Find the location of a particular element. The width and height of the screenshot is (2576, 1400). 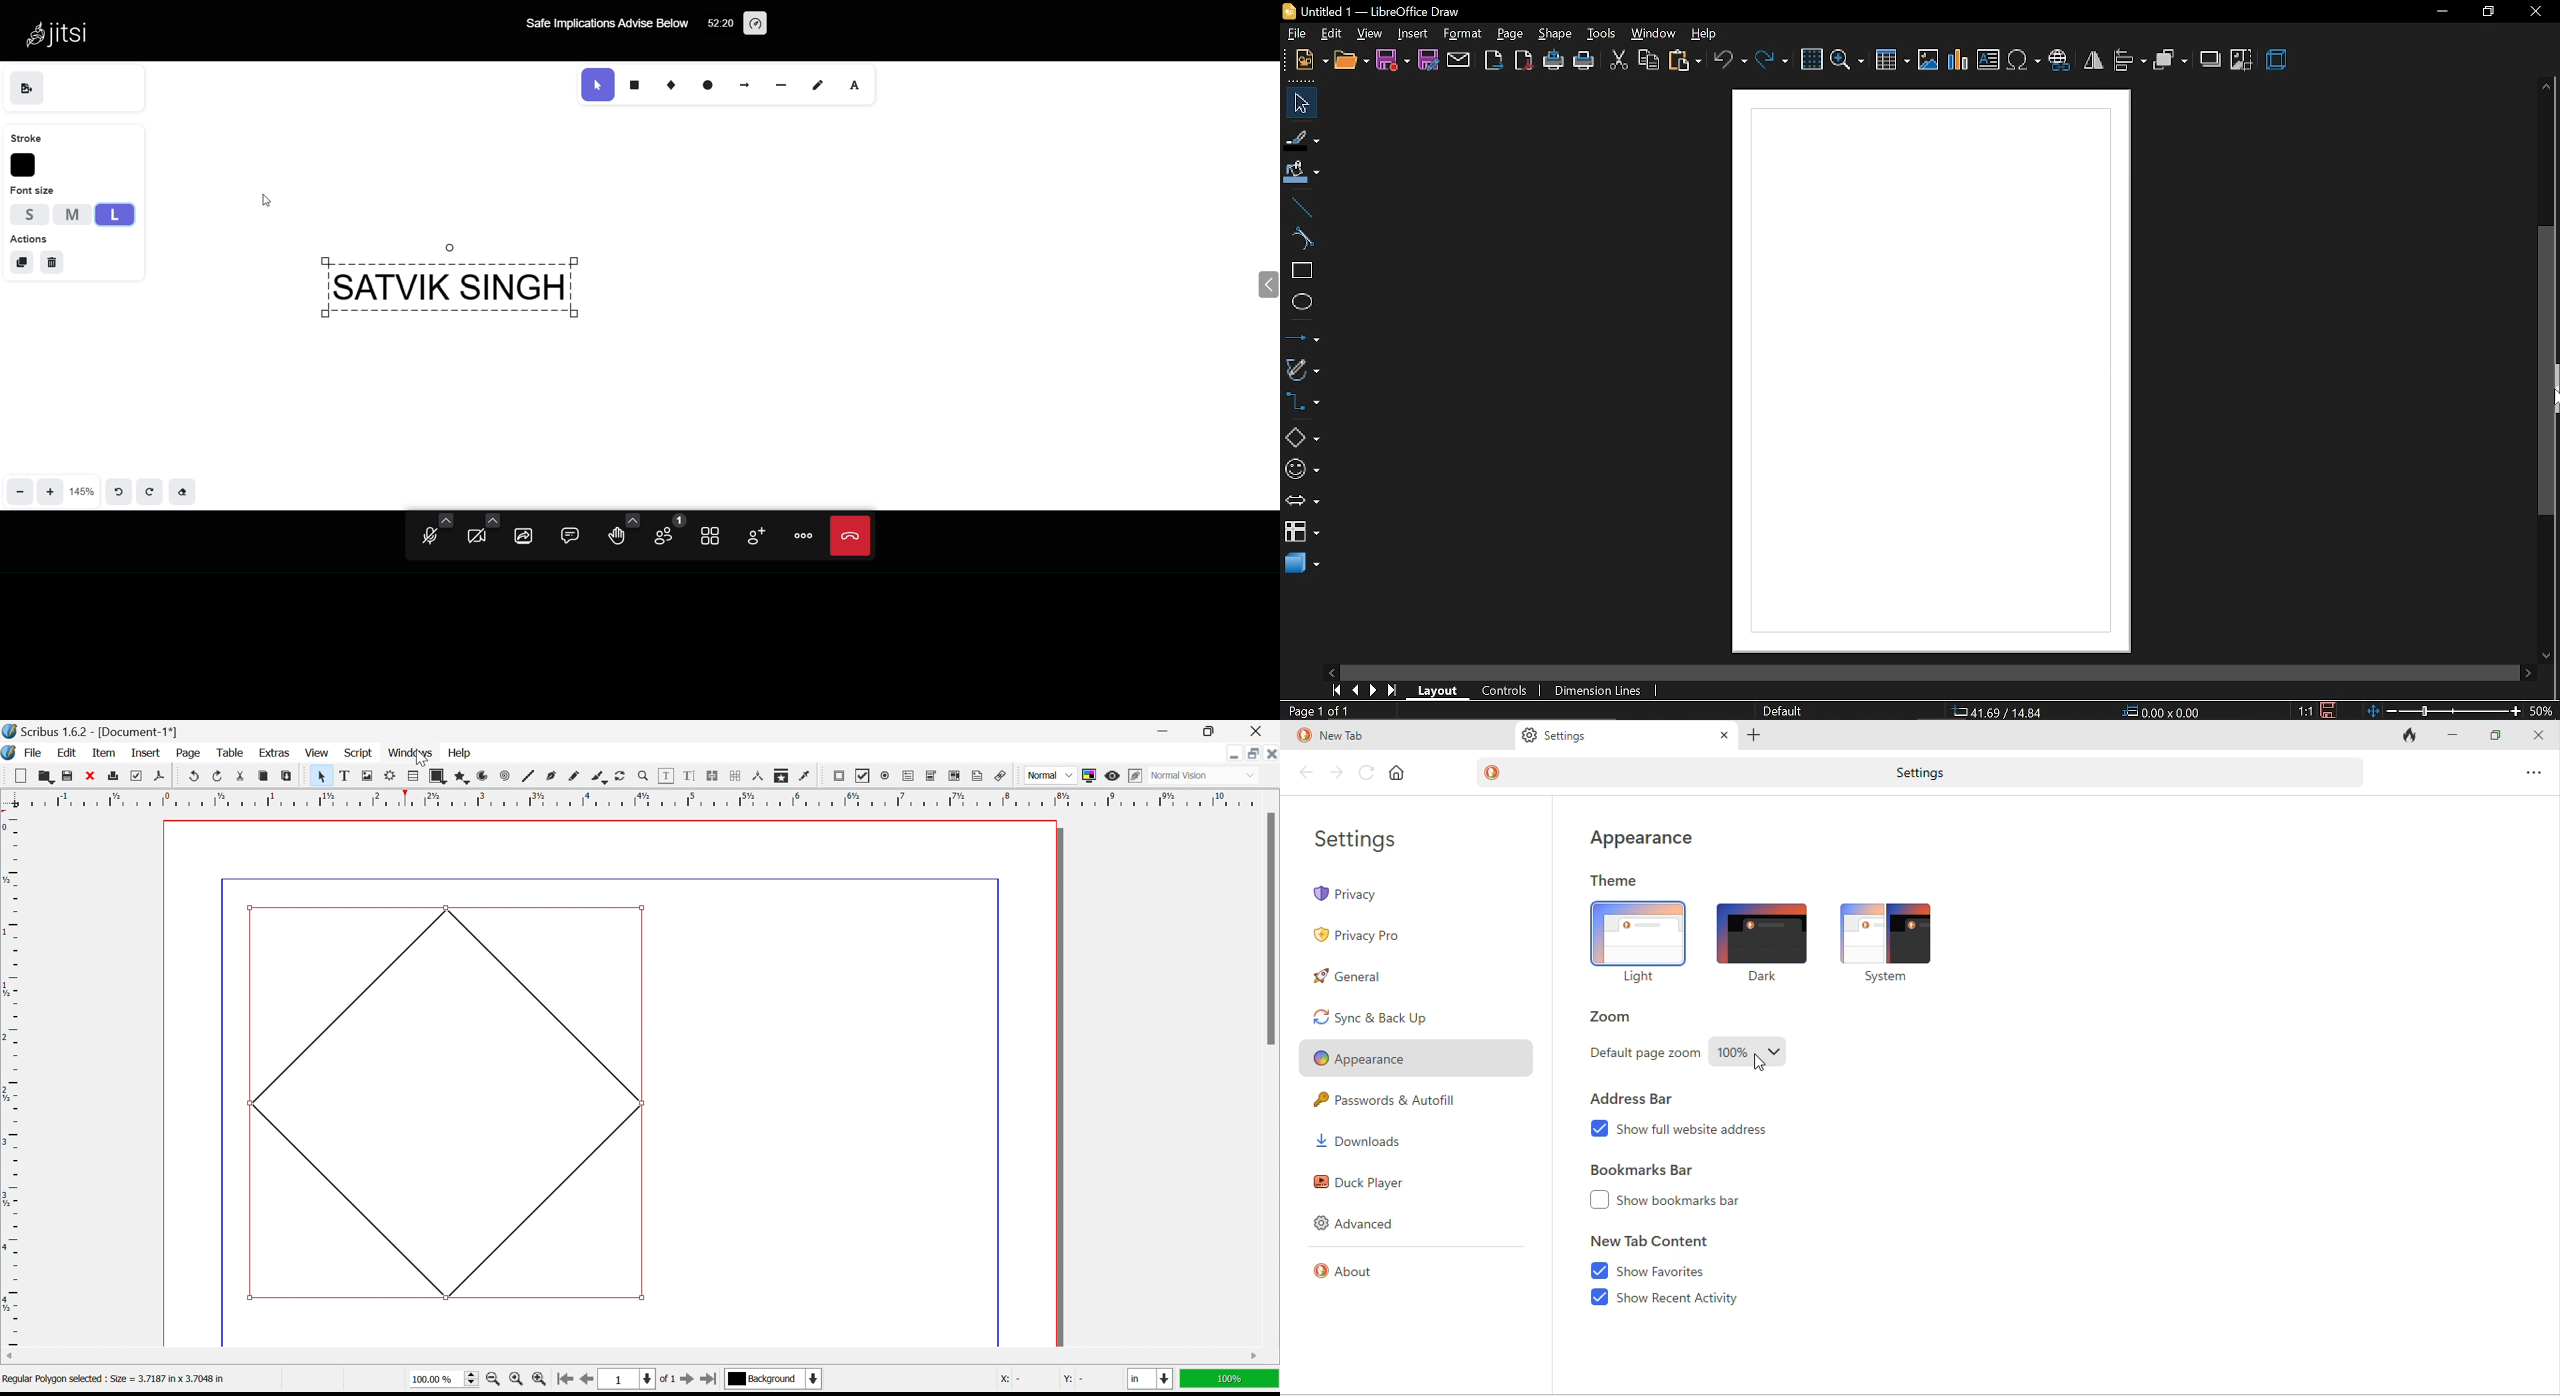

Toggle Color Management System is located at coordinates (1089, 775).